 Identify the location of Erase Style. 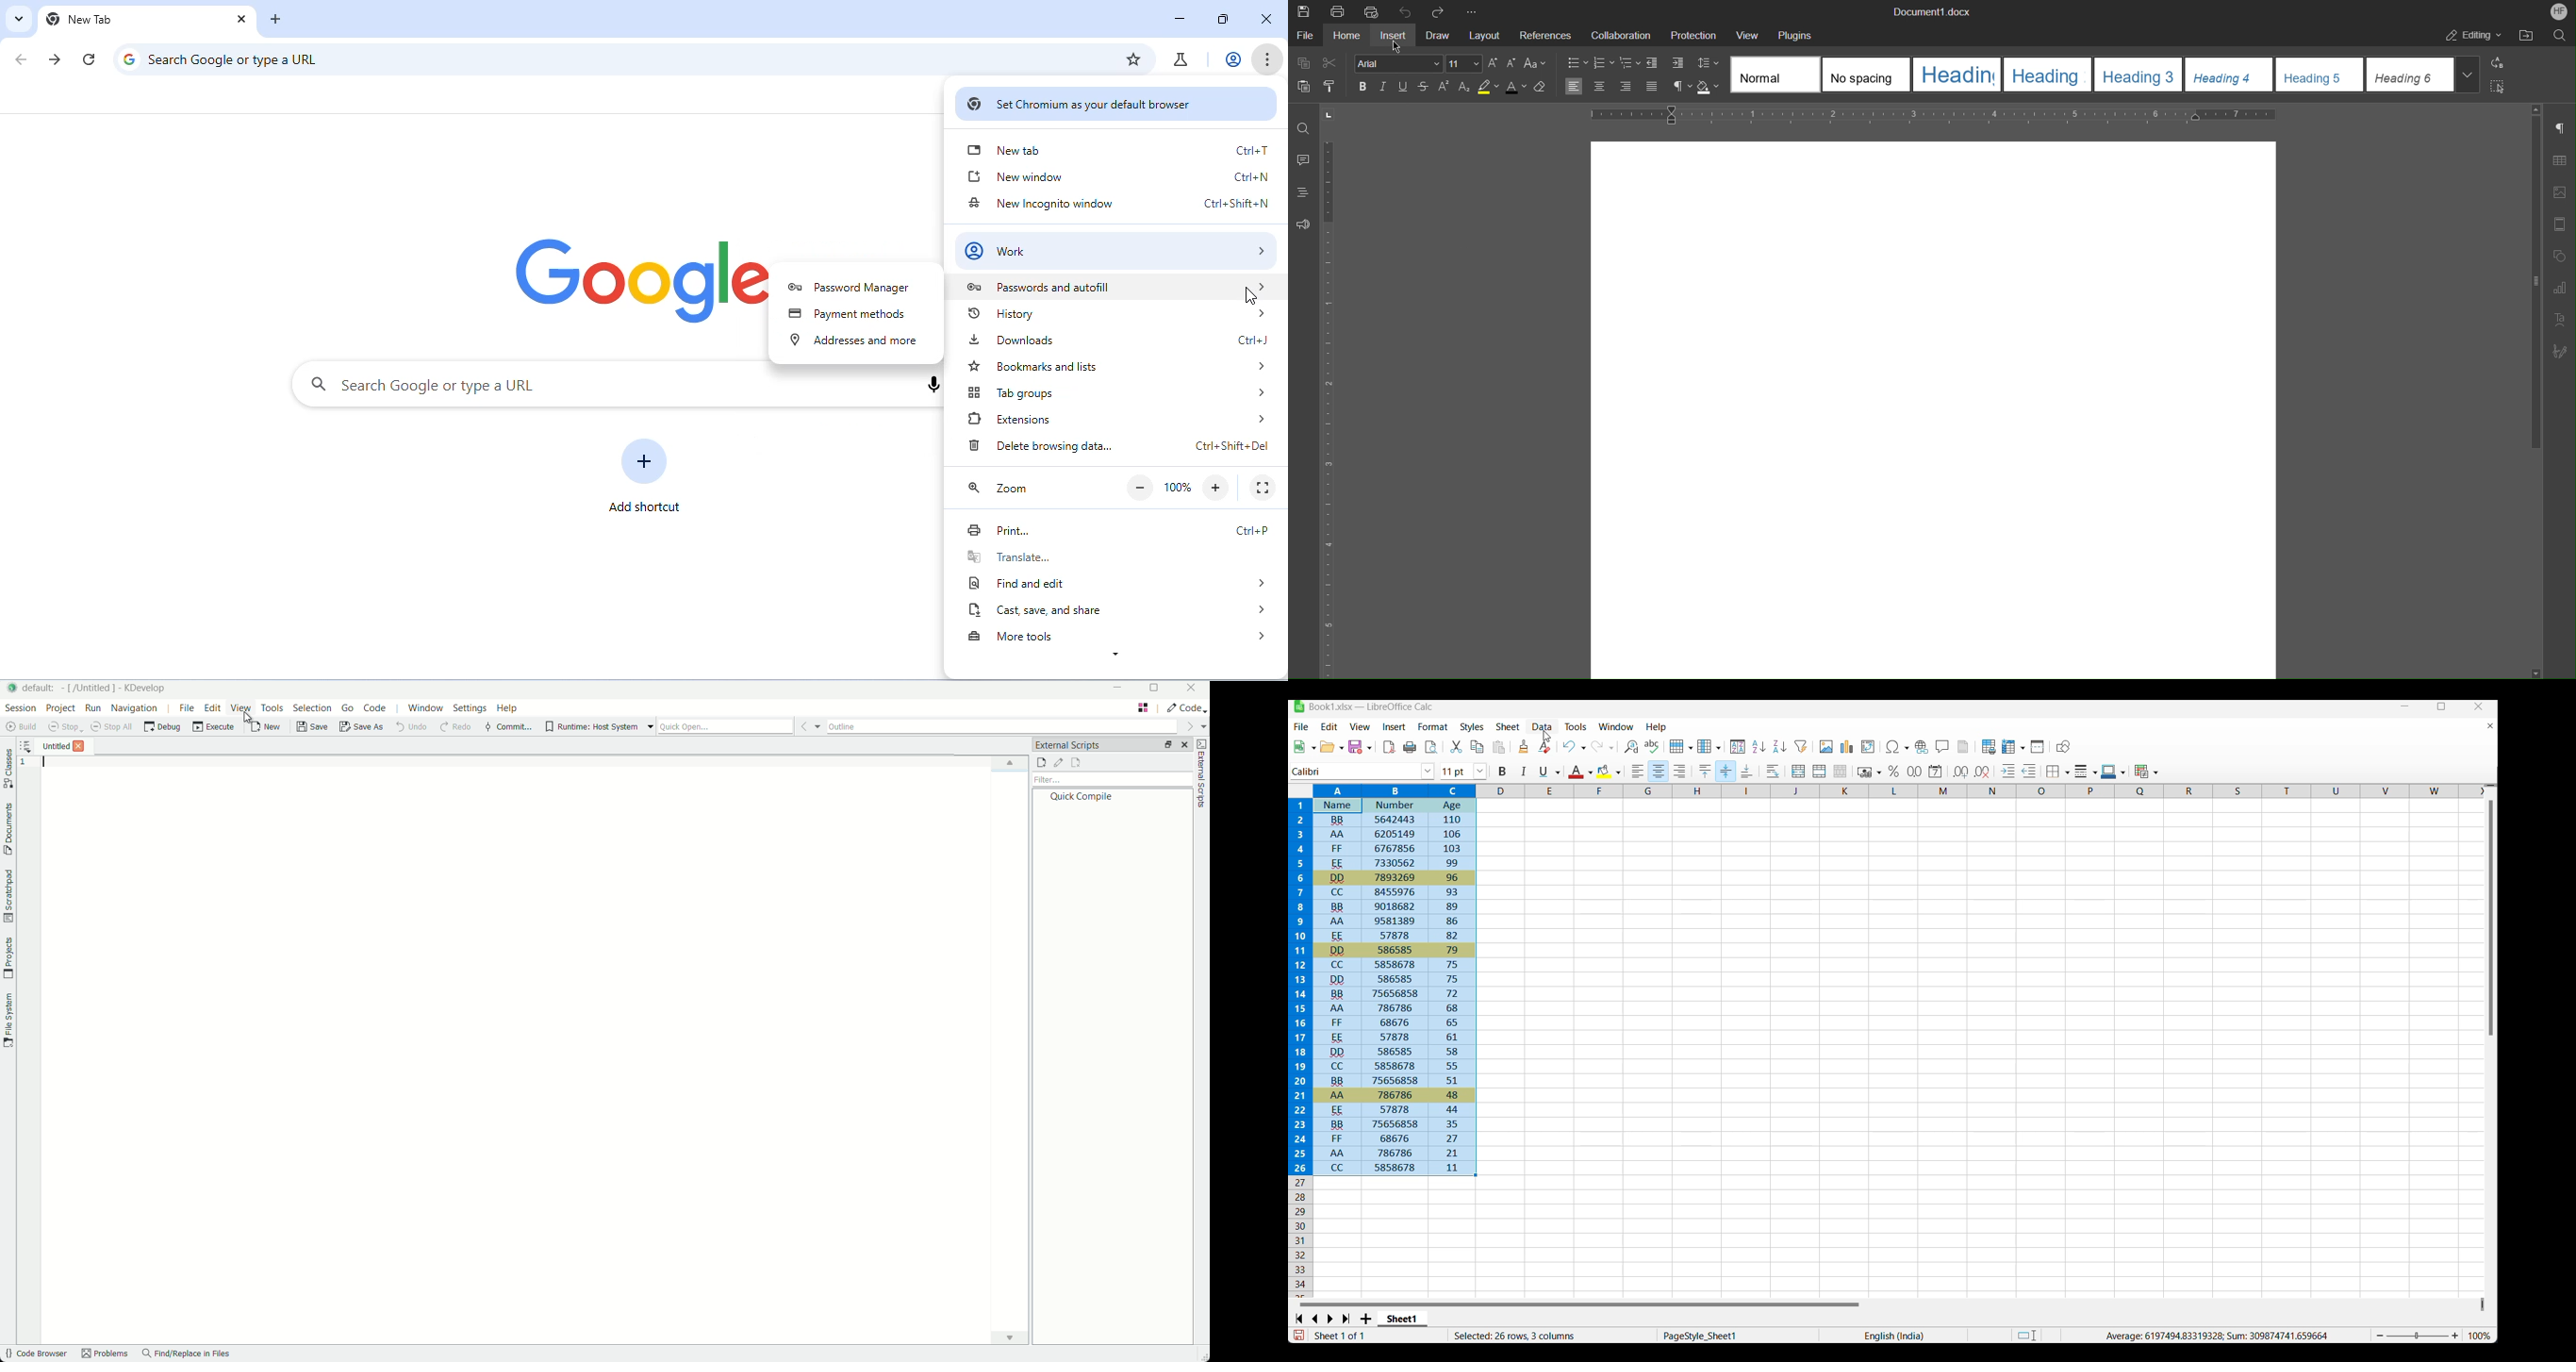
(1544, 86).